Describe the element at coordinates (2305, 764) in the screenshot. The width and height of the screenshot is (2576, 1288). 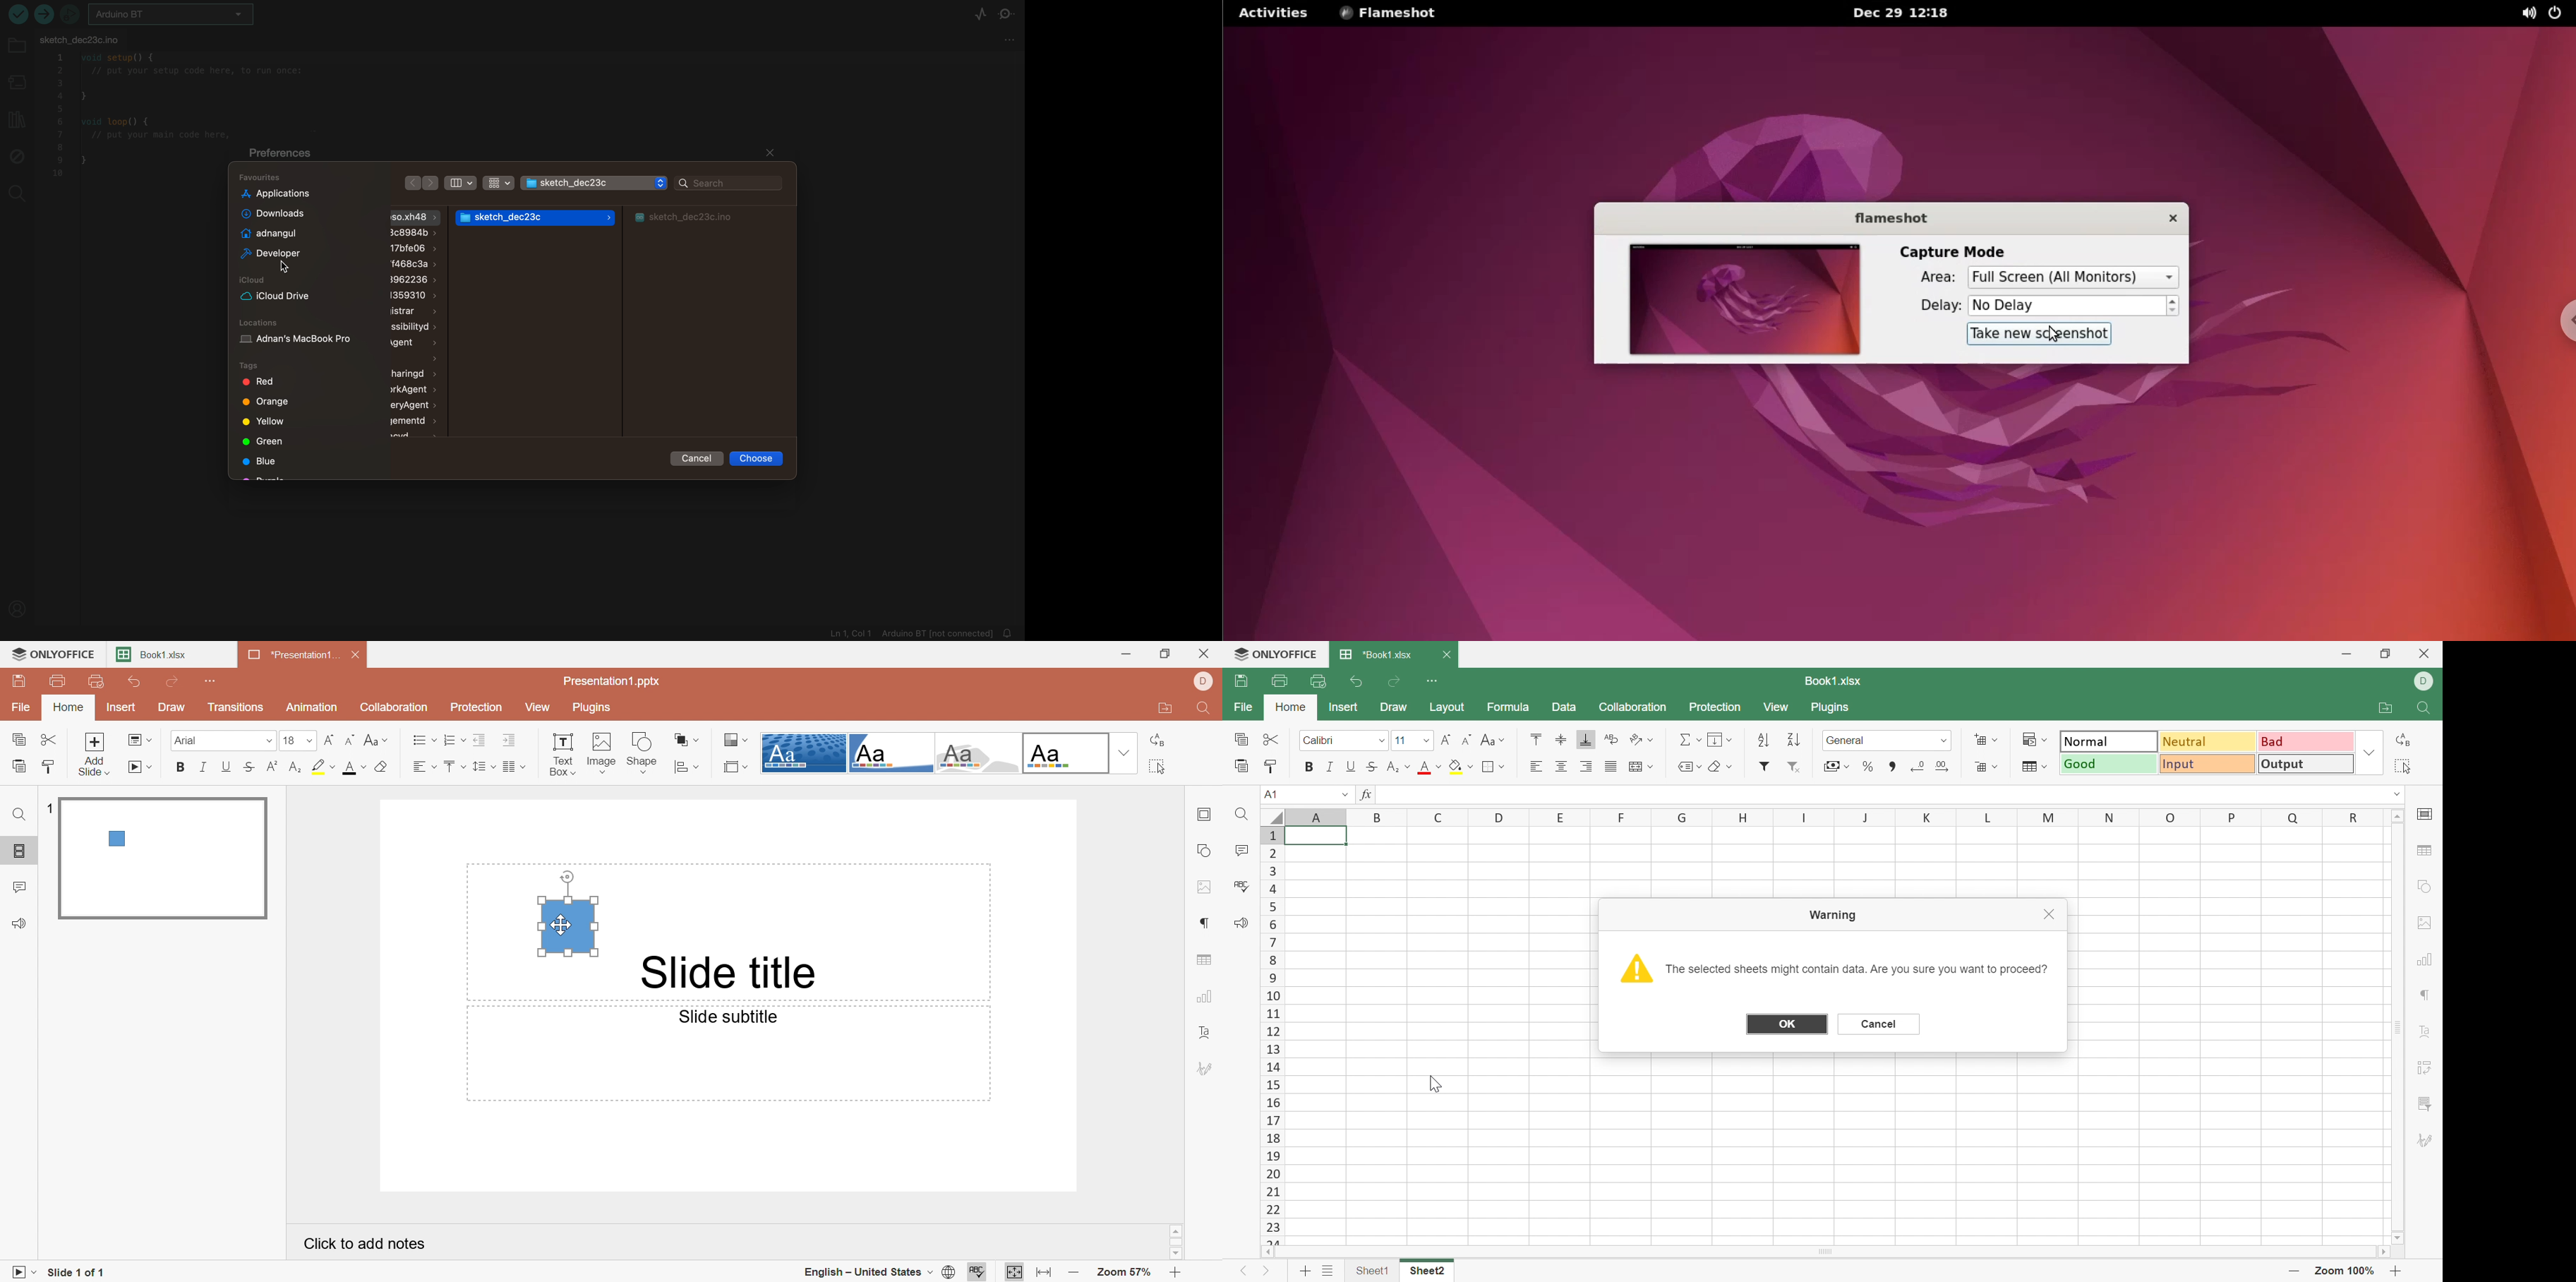
I see `Output` at that location.